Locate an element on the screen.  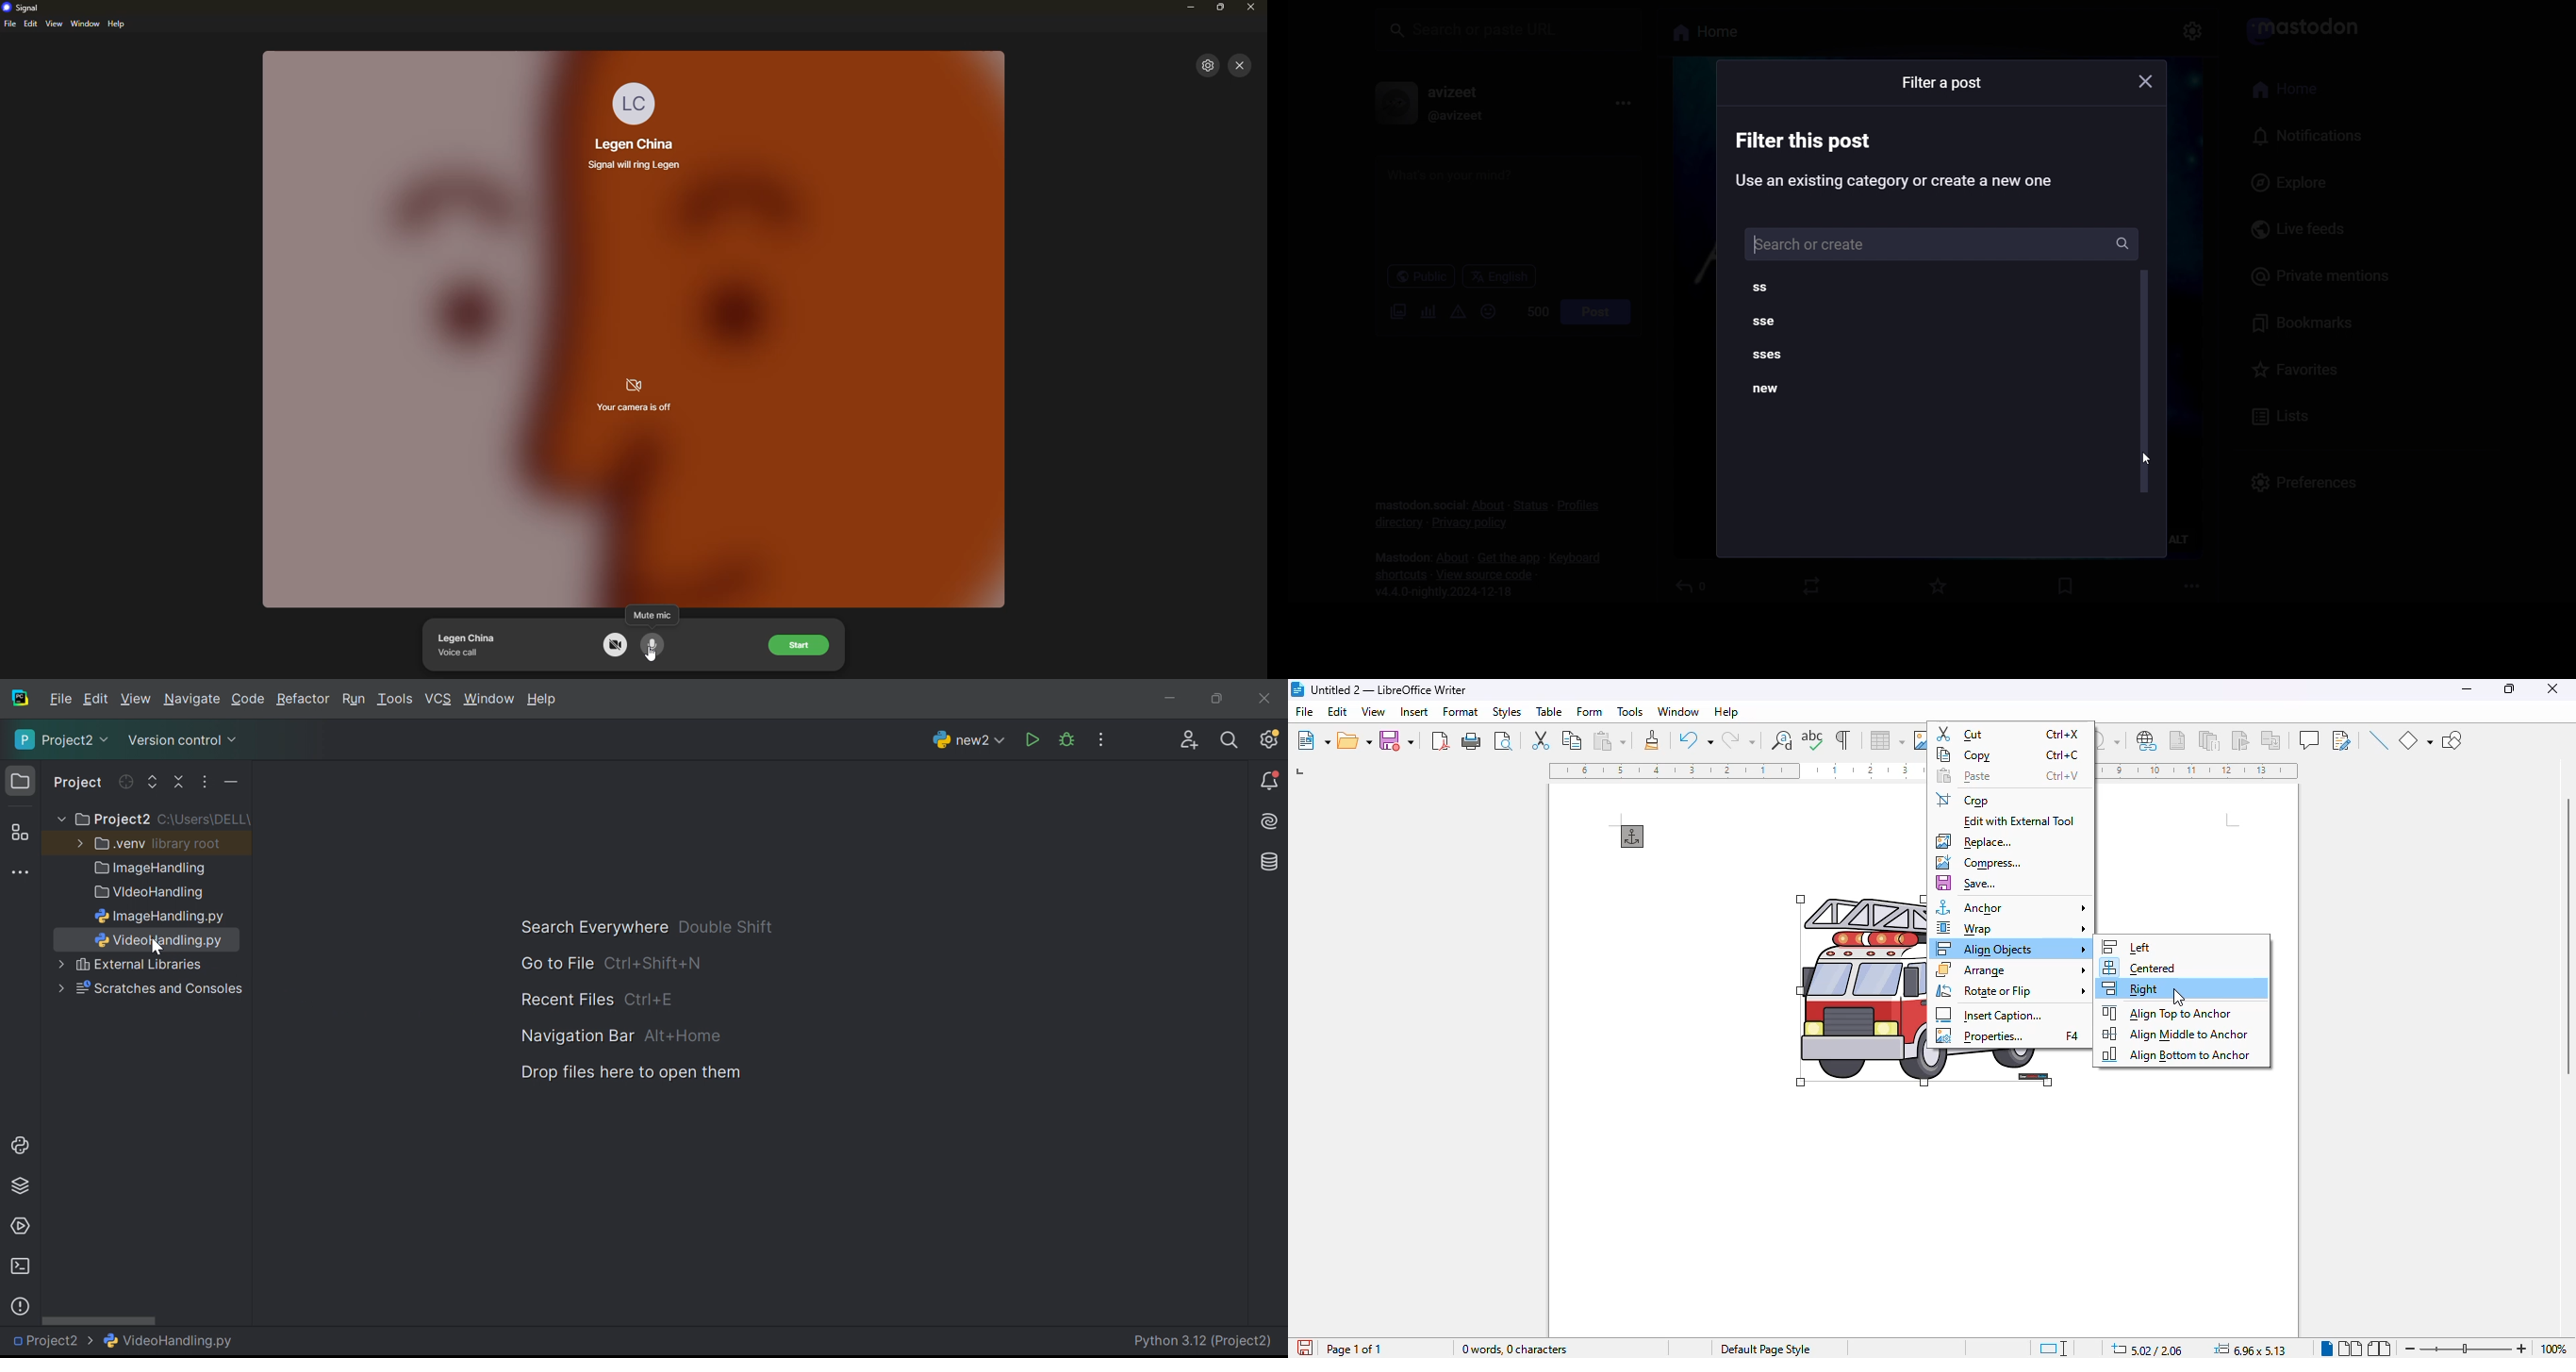
wrap is located at coordinates (2011, 928).